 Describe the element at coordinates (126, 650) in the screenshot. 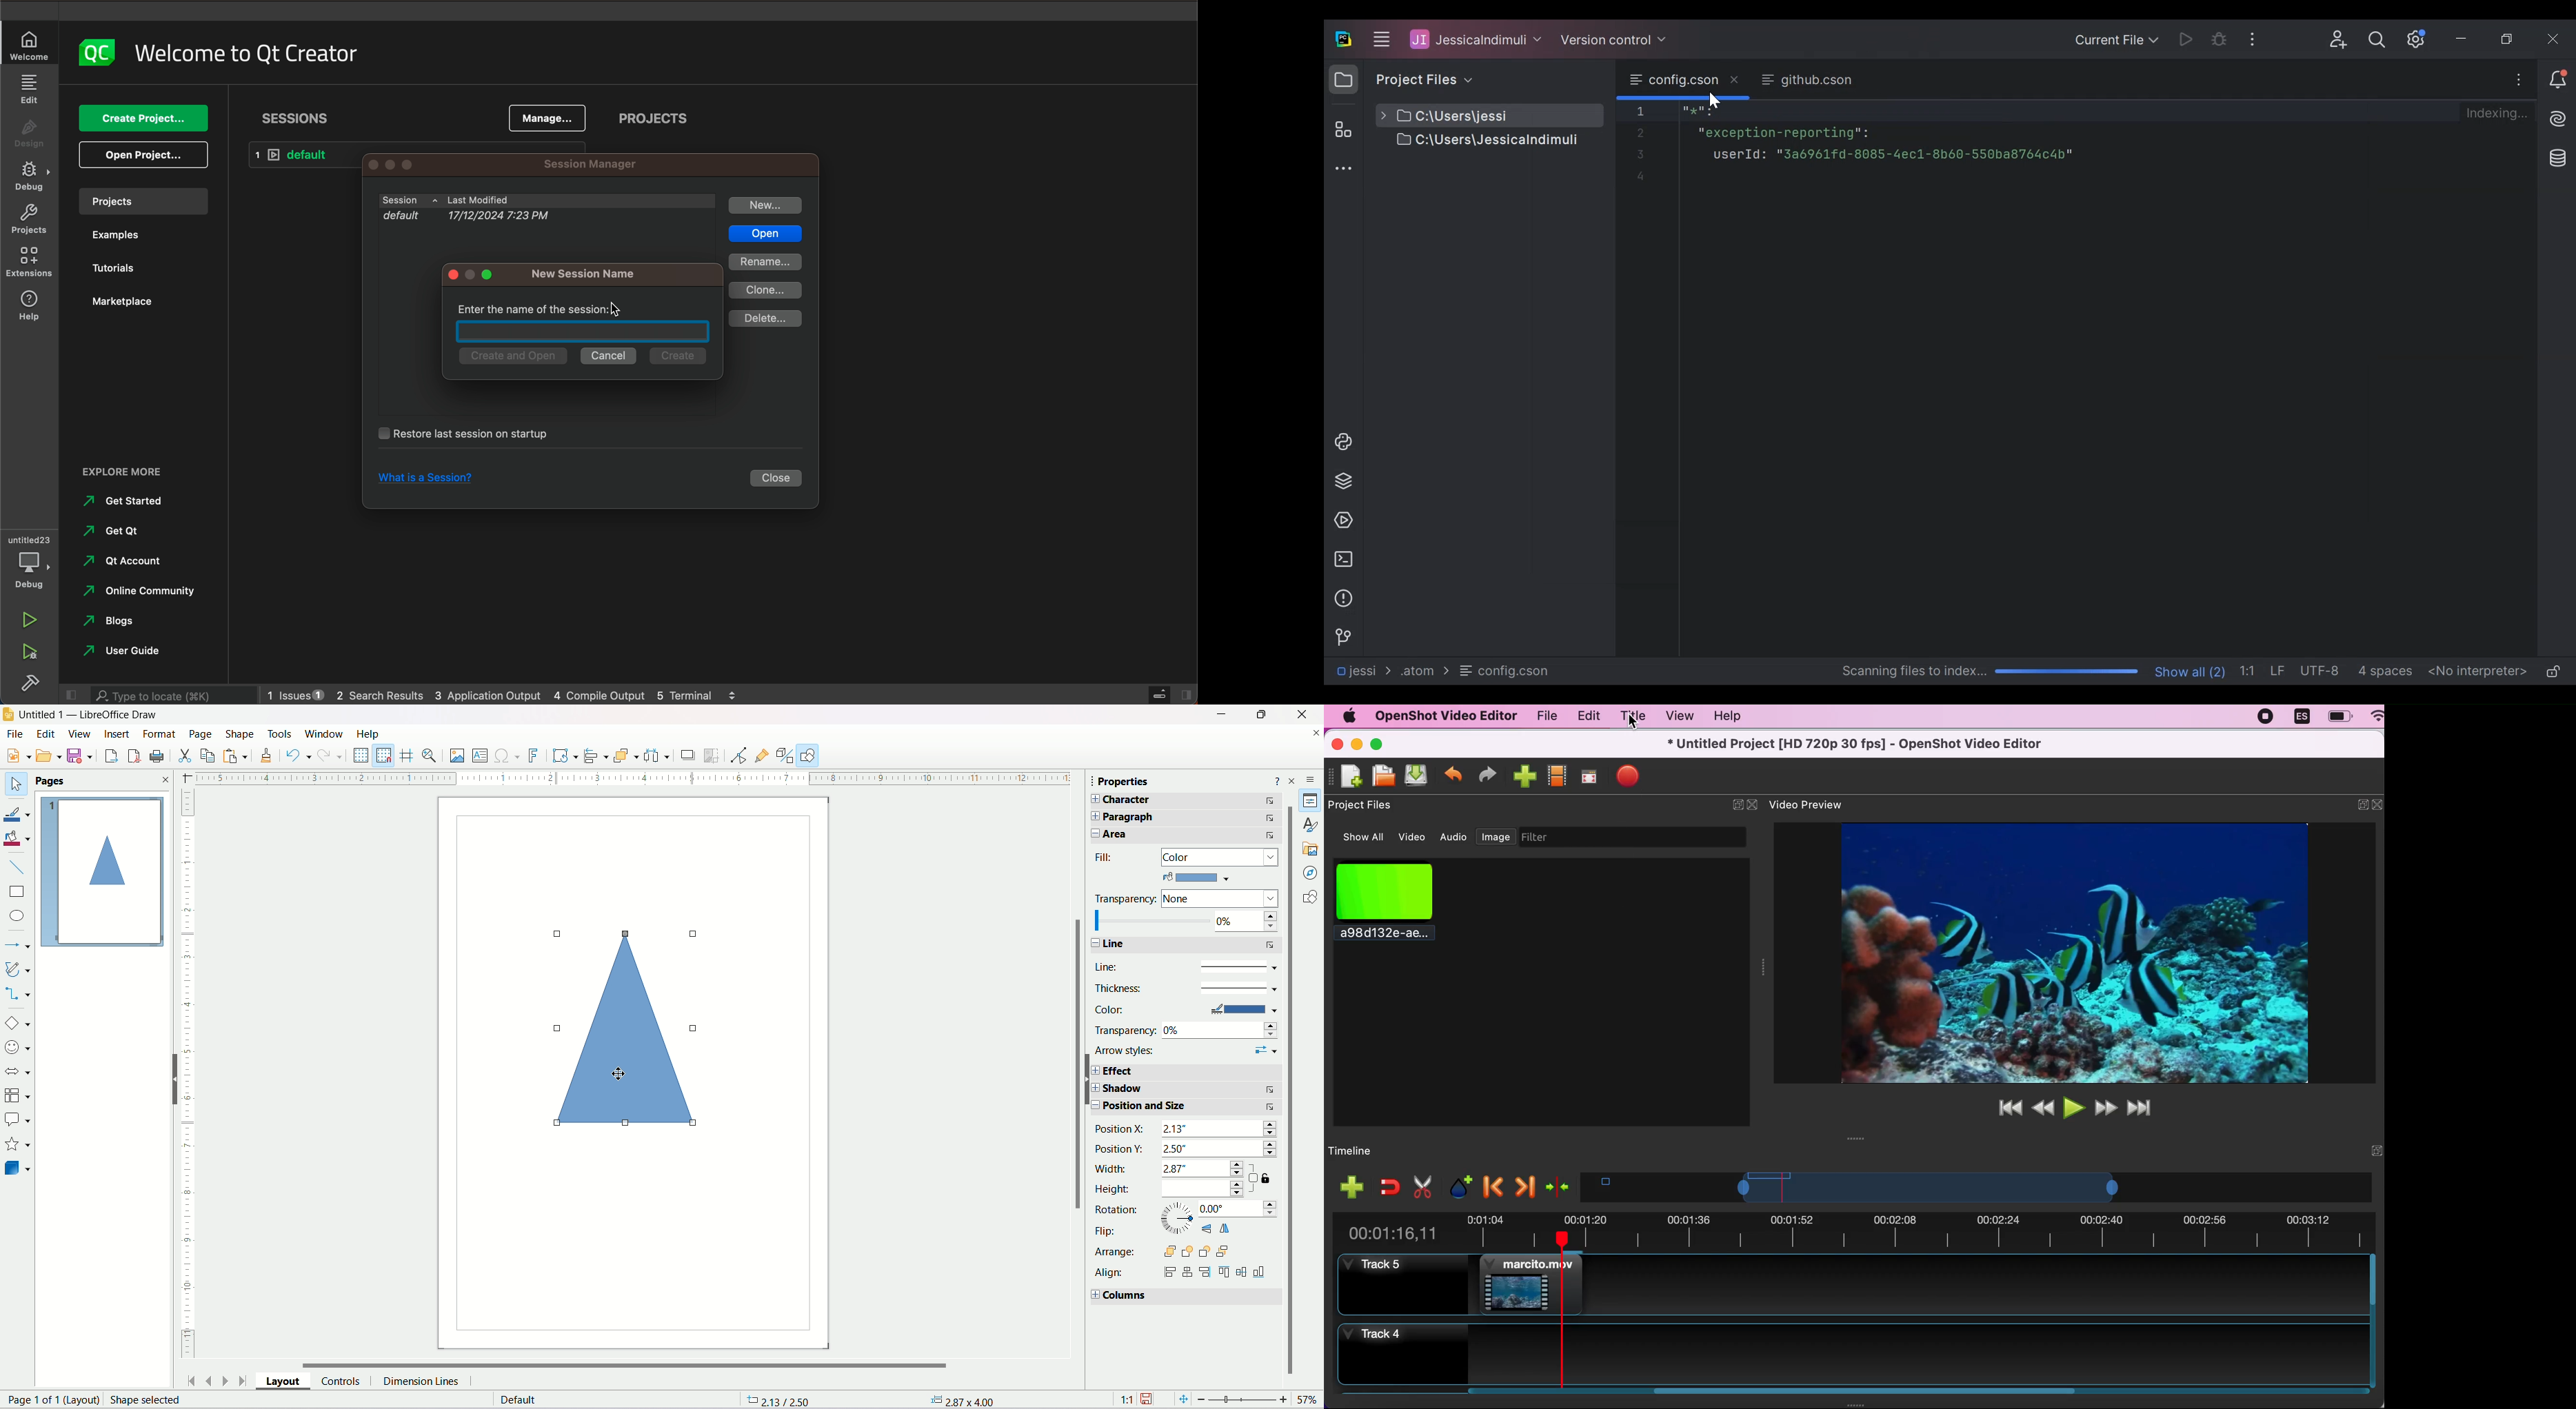

I see `ser guide` at that location.